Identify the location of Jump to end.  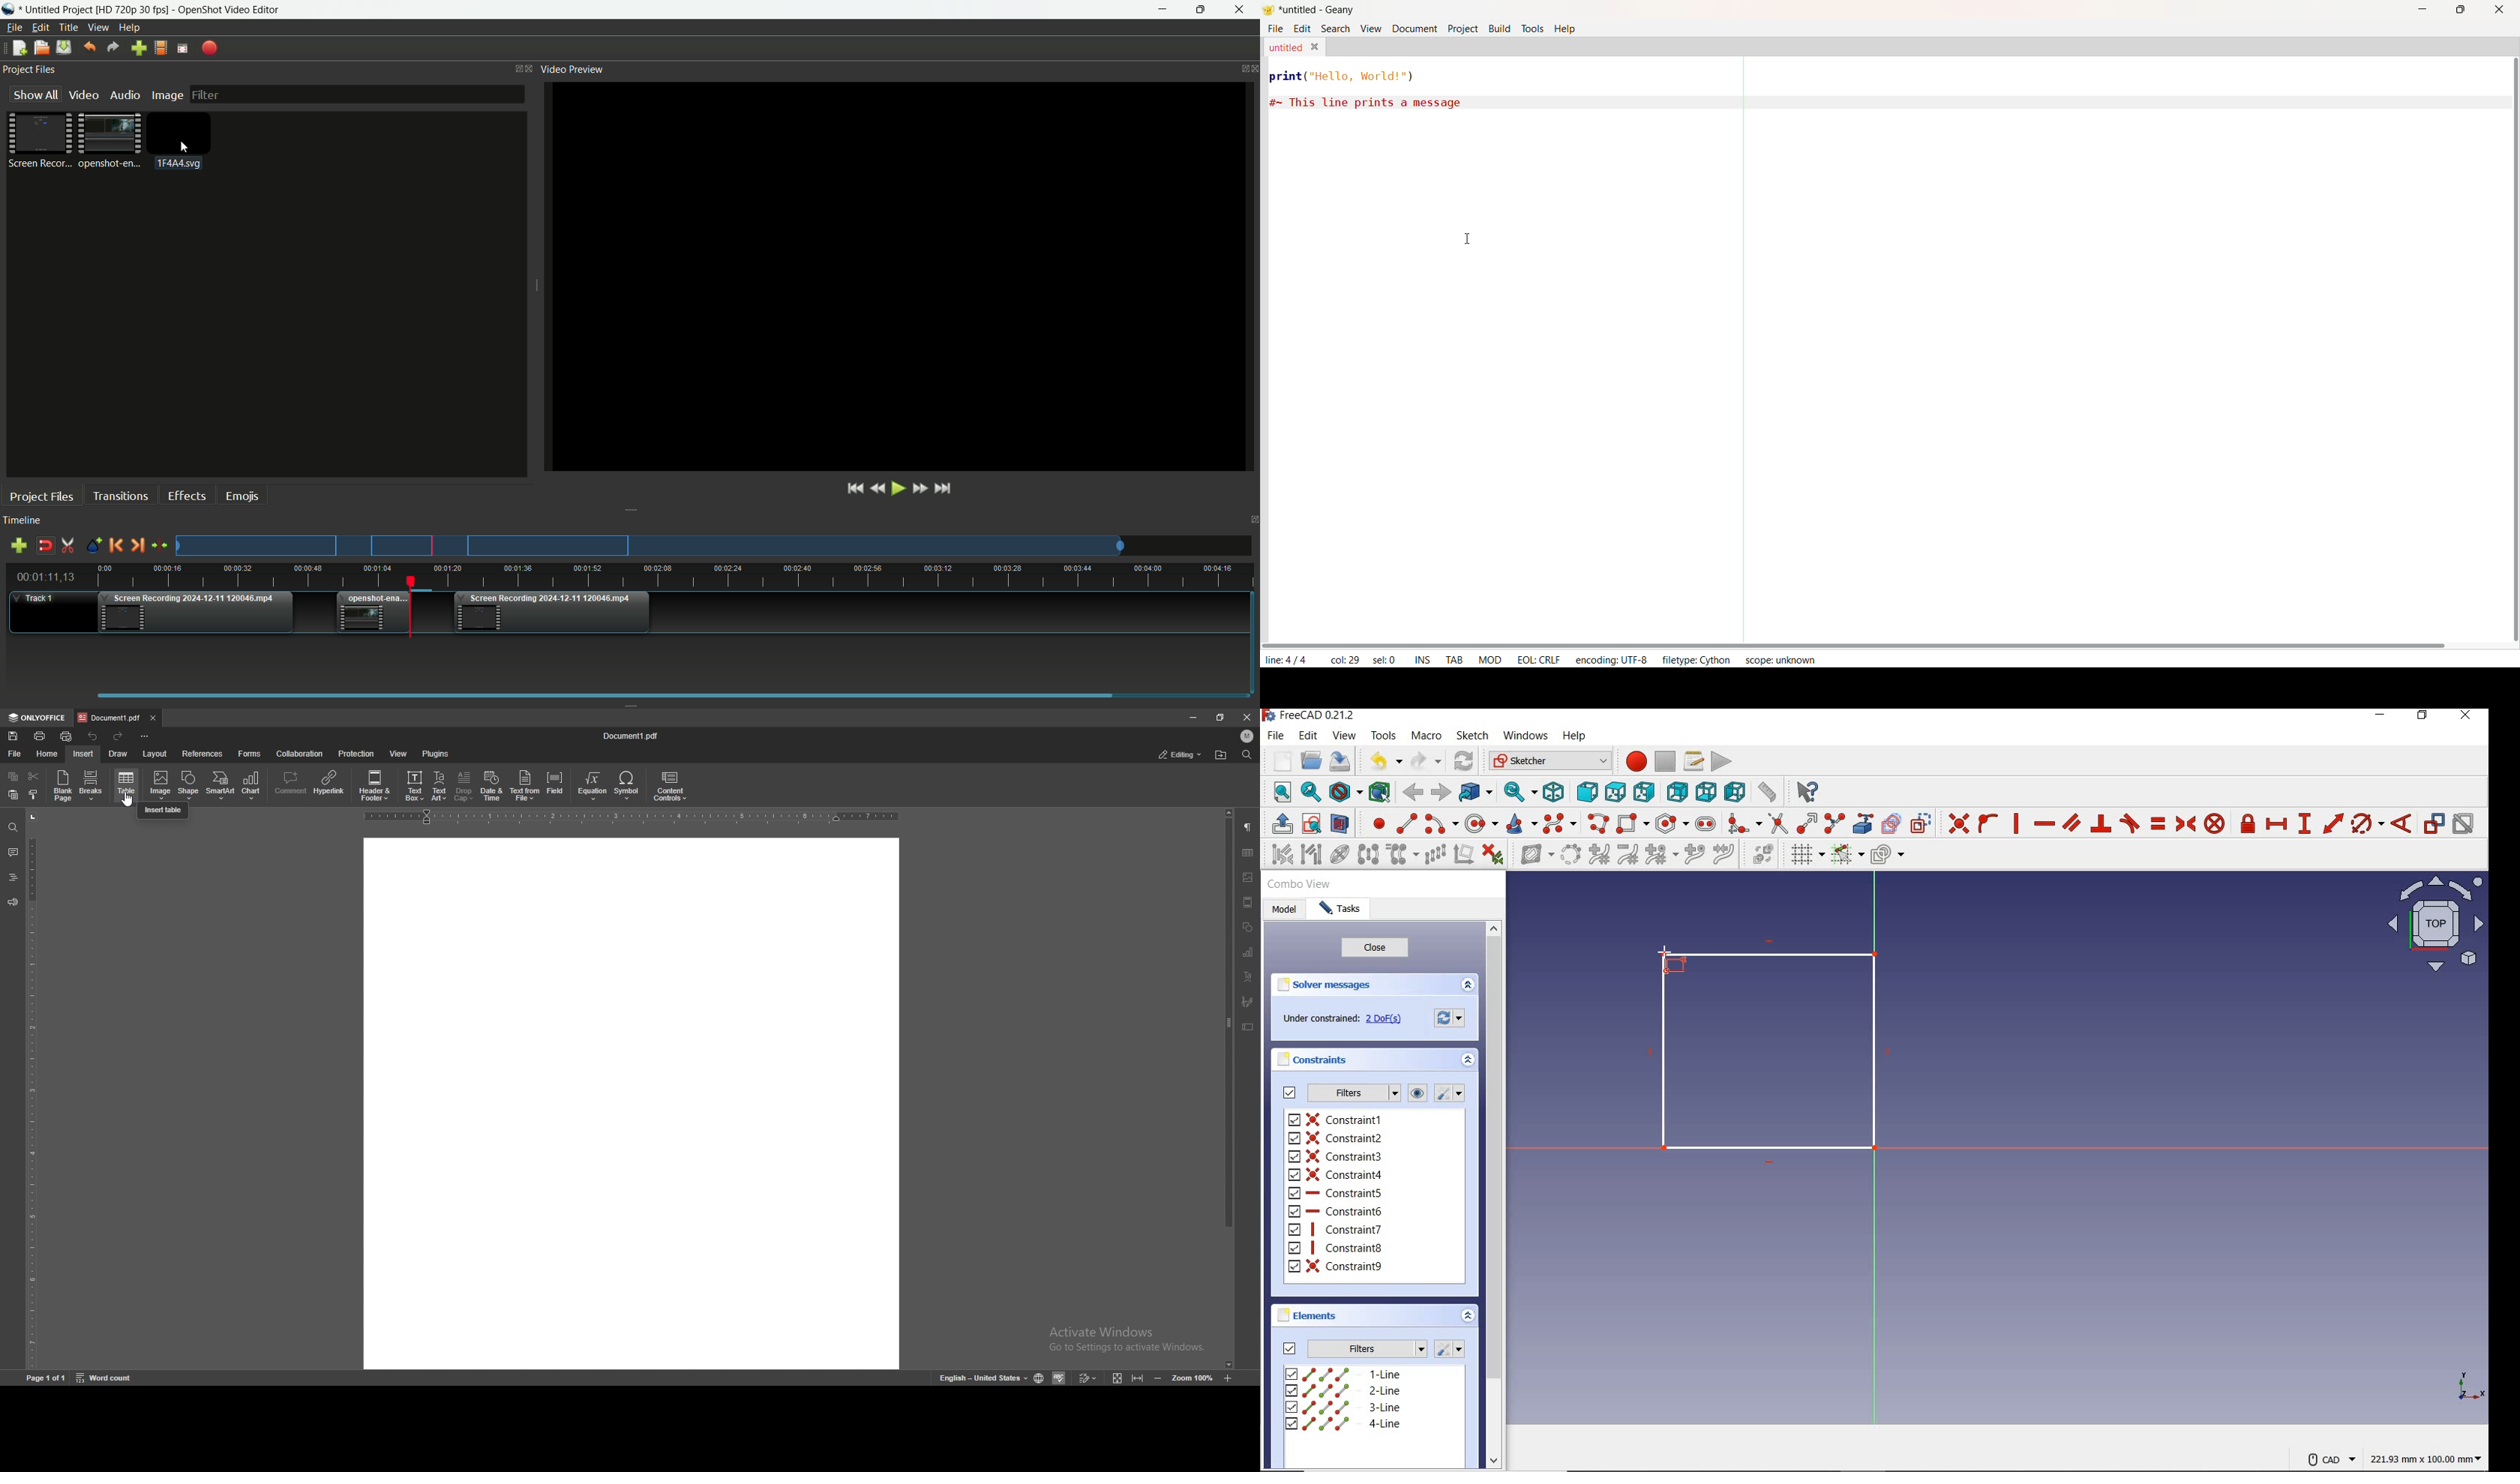
(944, 488).